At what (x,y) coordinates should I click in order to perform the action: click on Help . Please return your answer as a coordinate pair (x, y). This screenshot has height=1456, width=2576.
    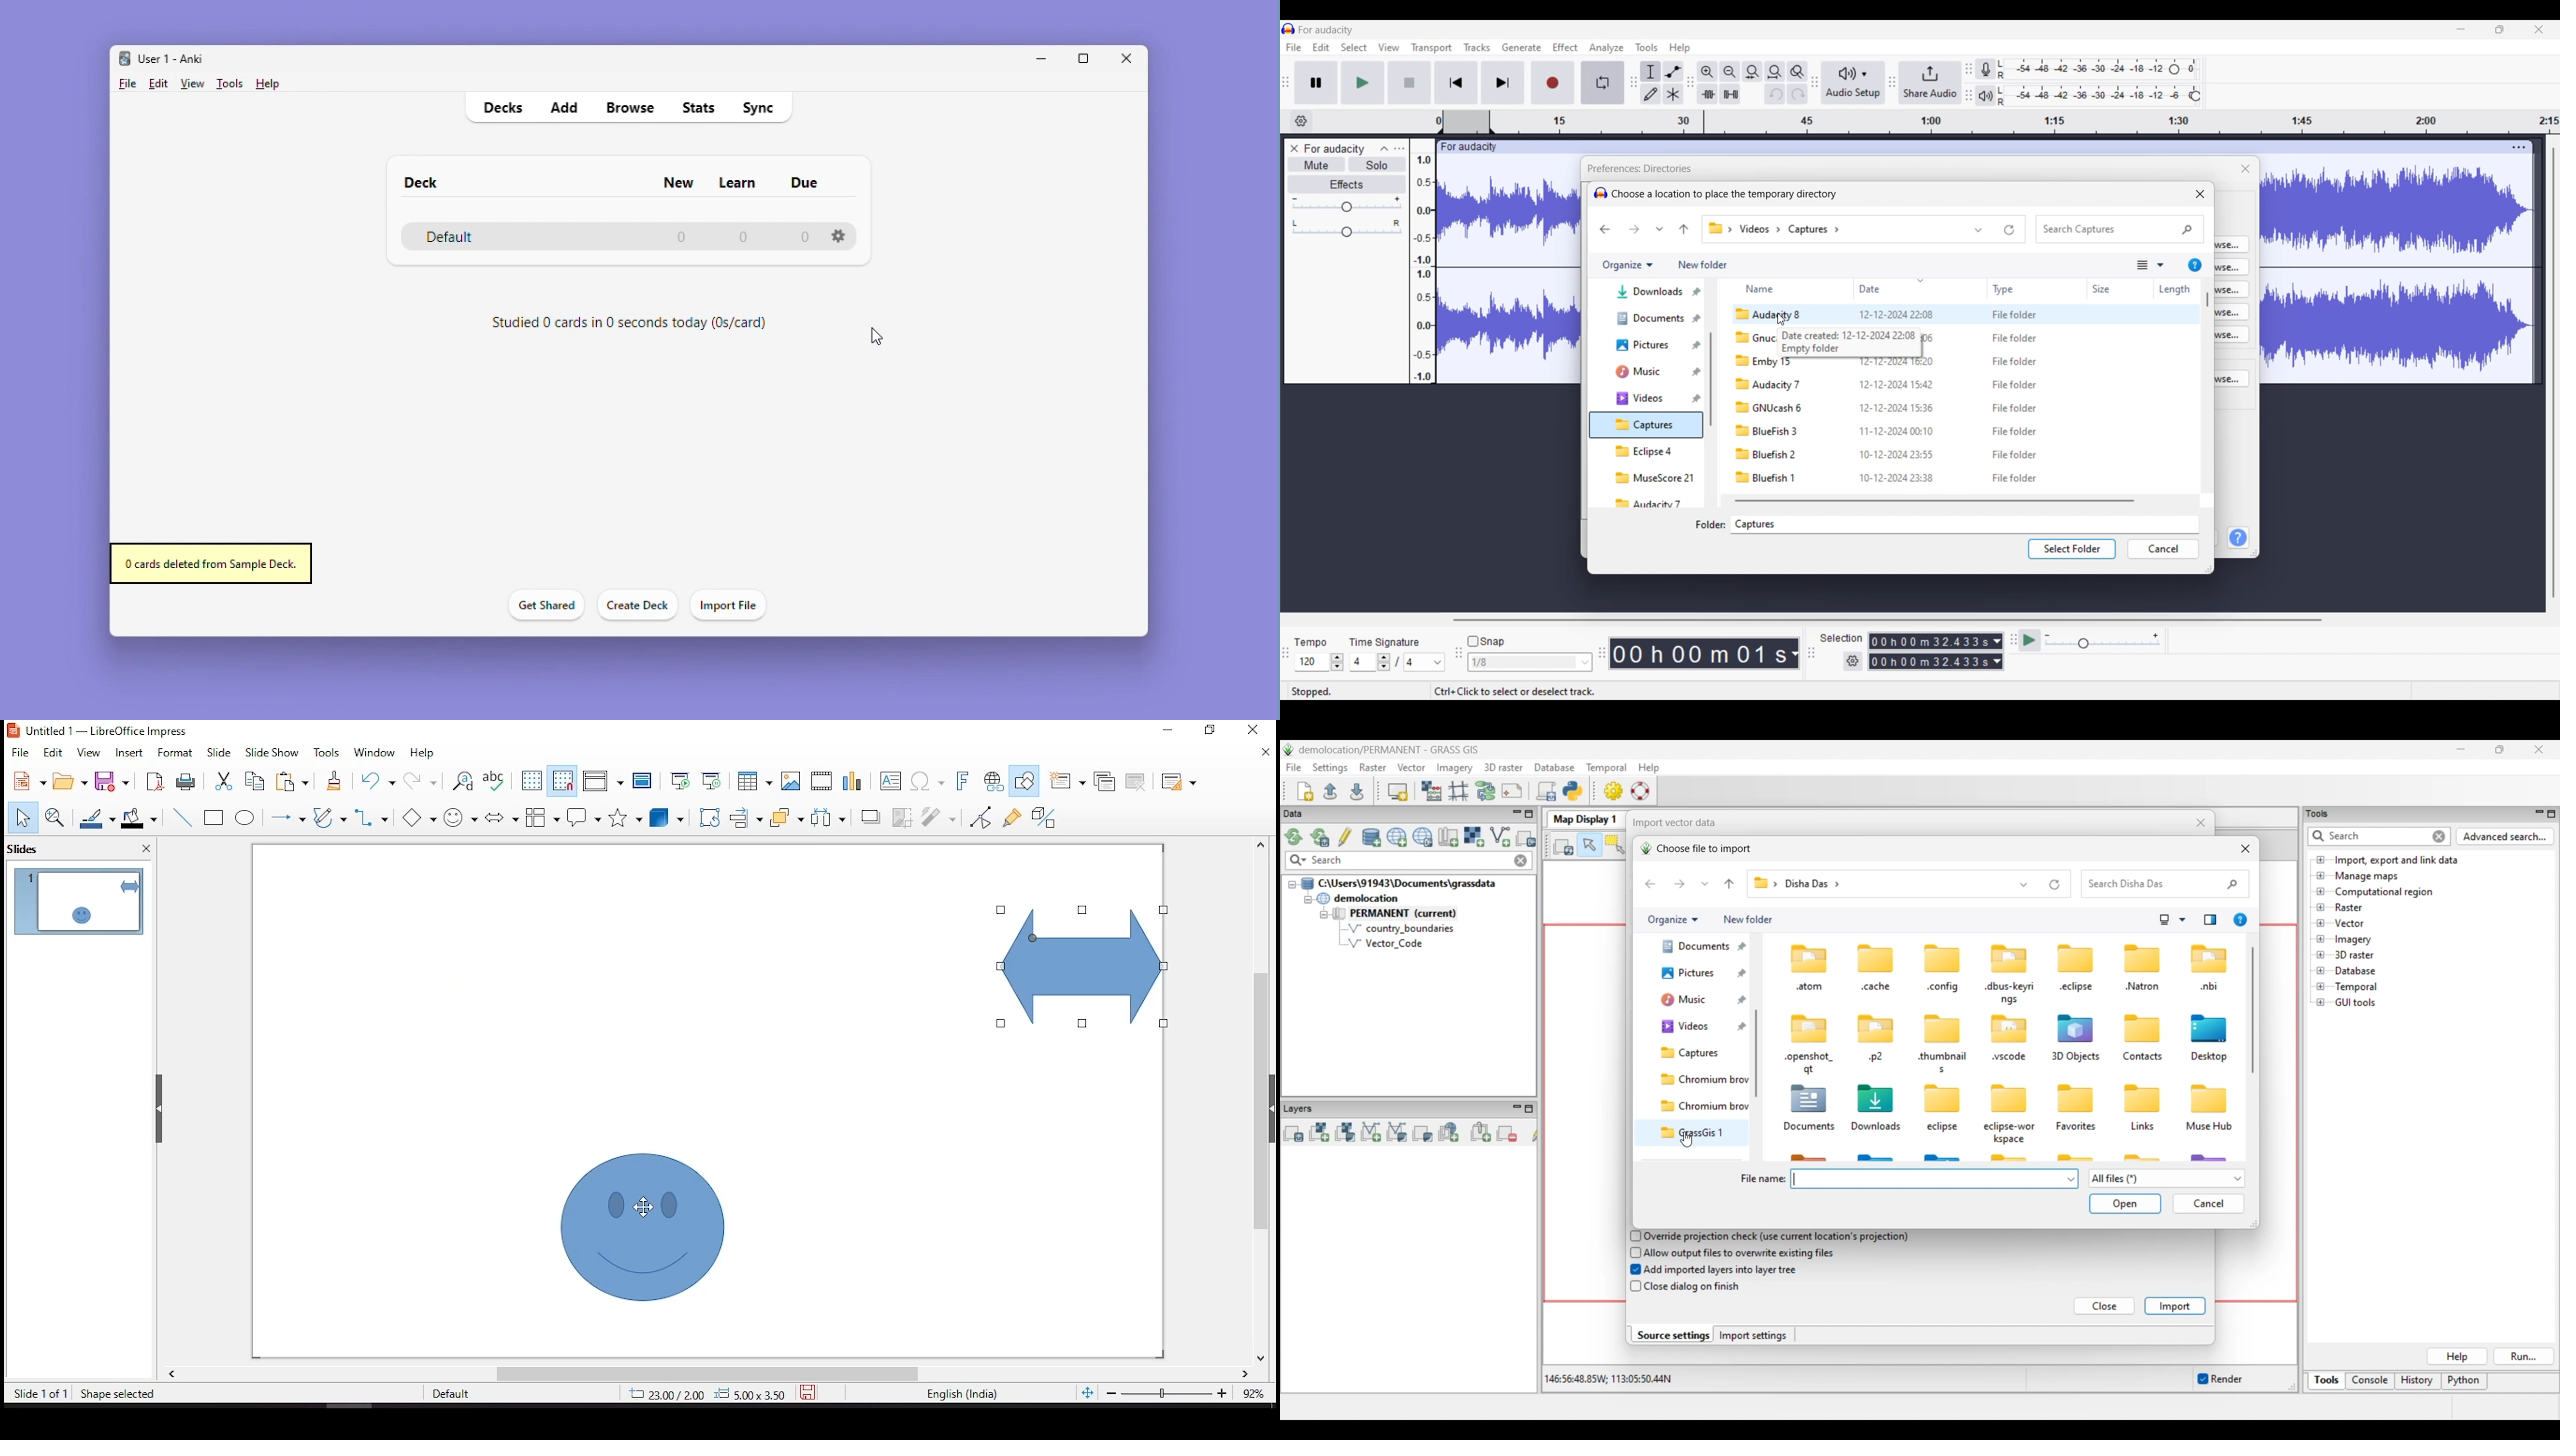
    Looking at the image, I should click on (265, 85).